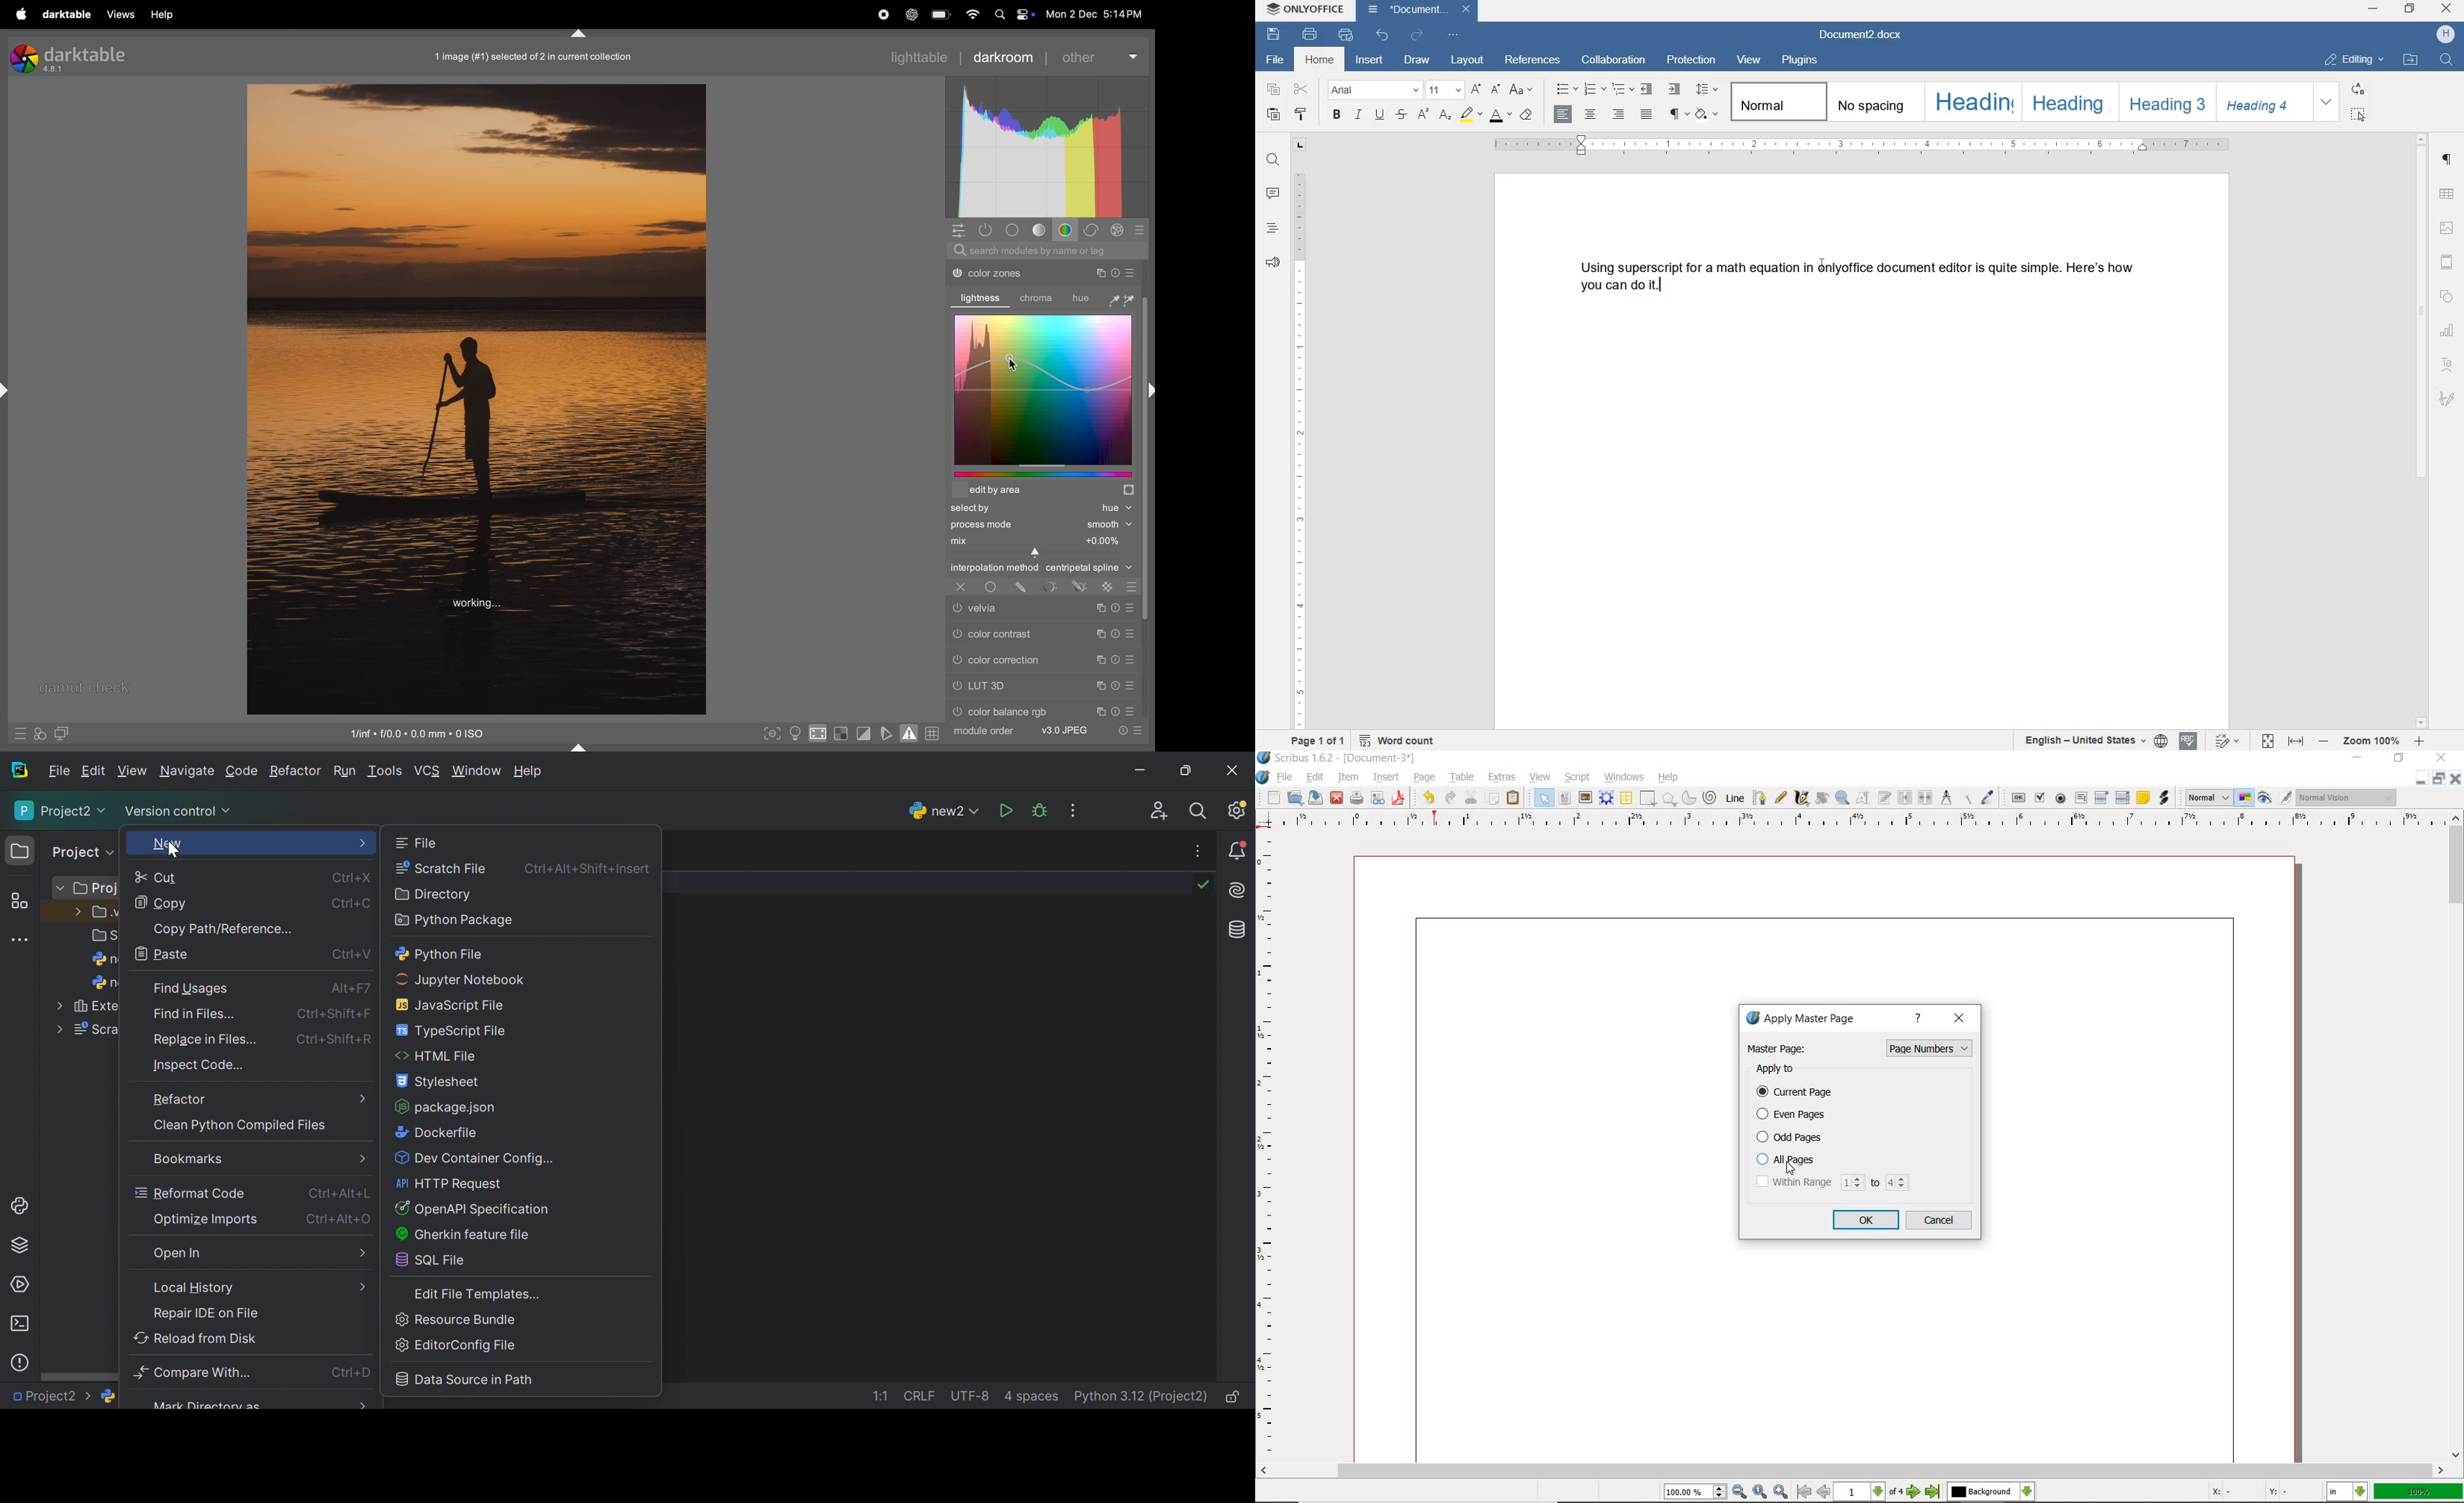 This screenshot has height=1512, width=2464. Describe the element at coordinates (1709, 795) in the screenshot. I see `spiral` at that location.